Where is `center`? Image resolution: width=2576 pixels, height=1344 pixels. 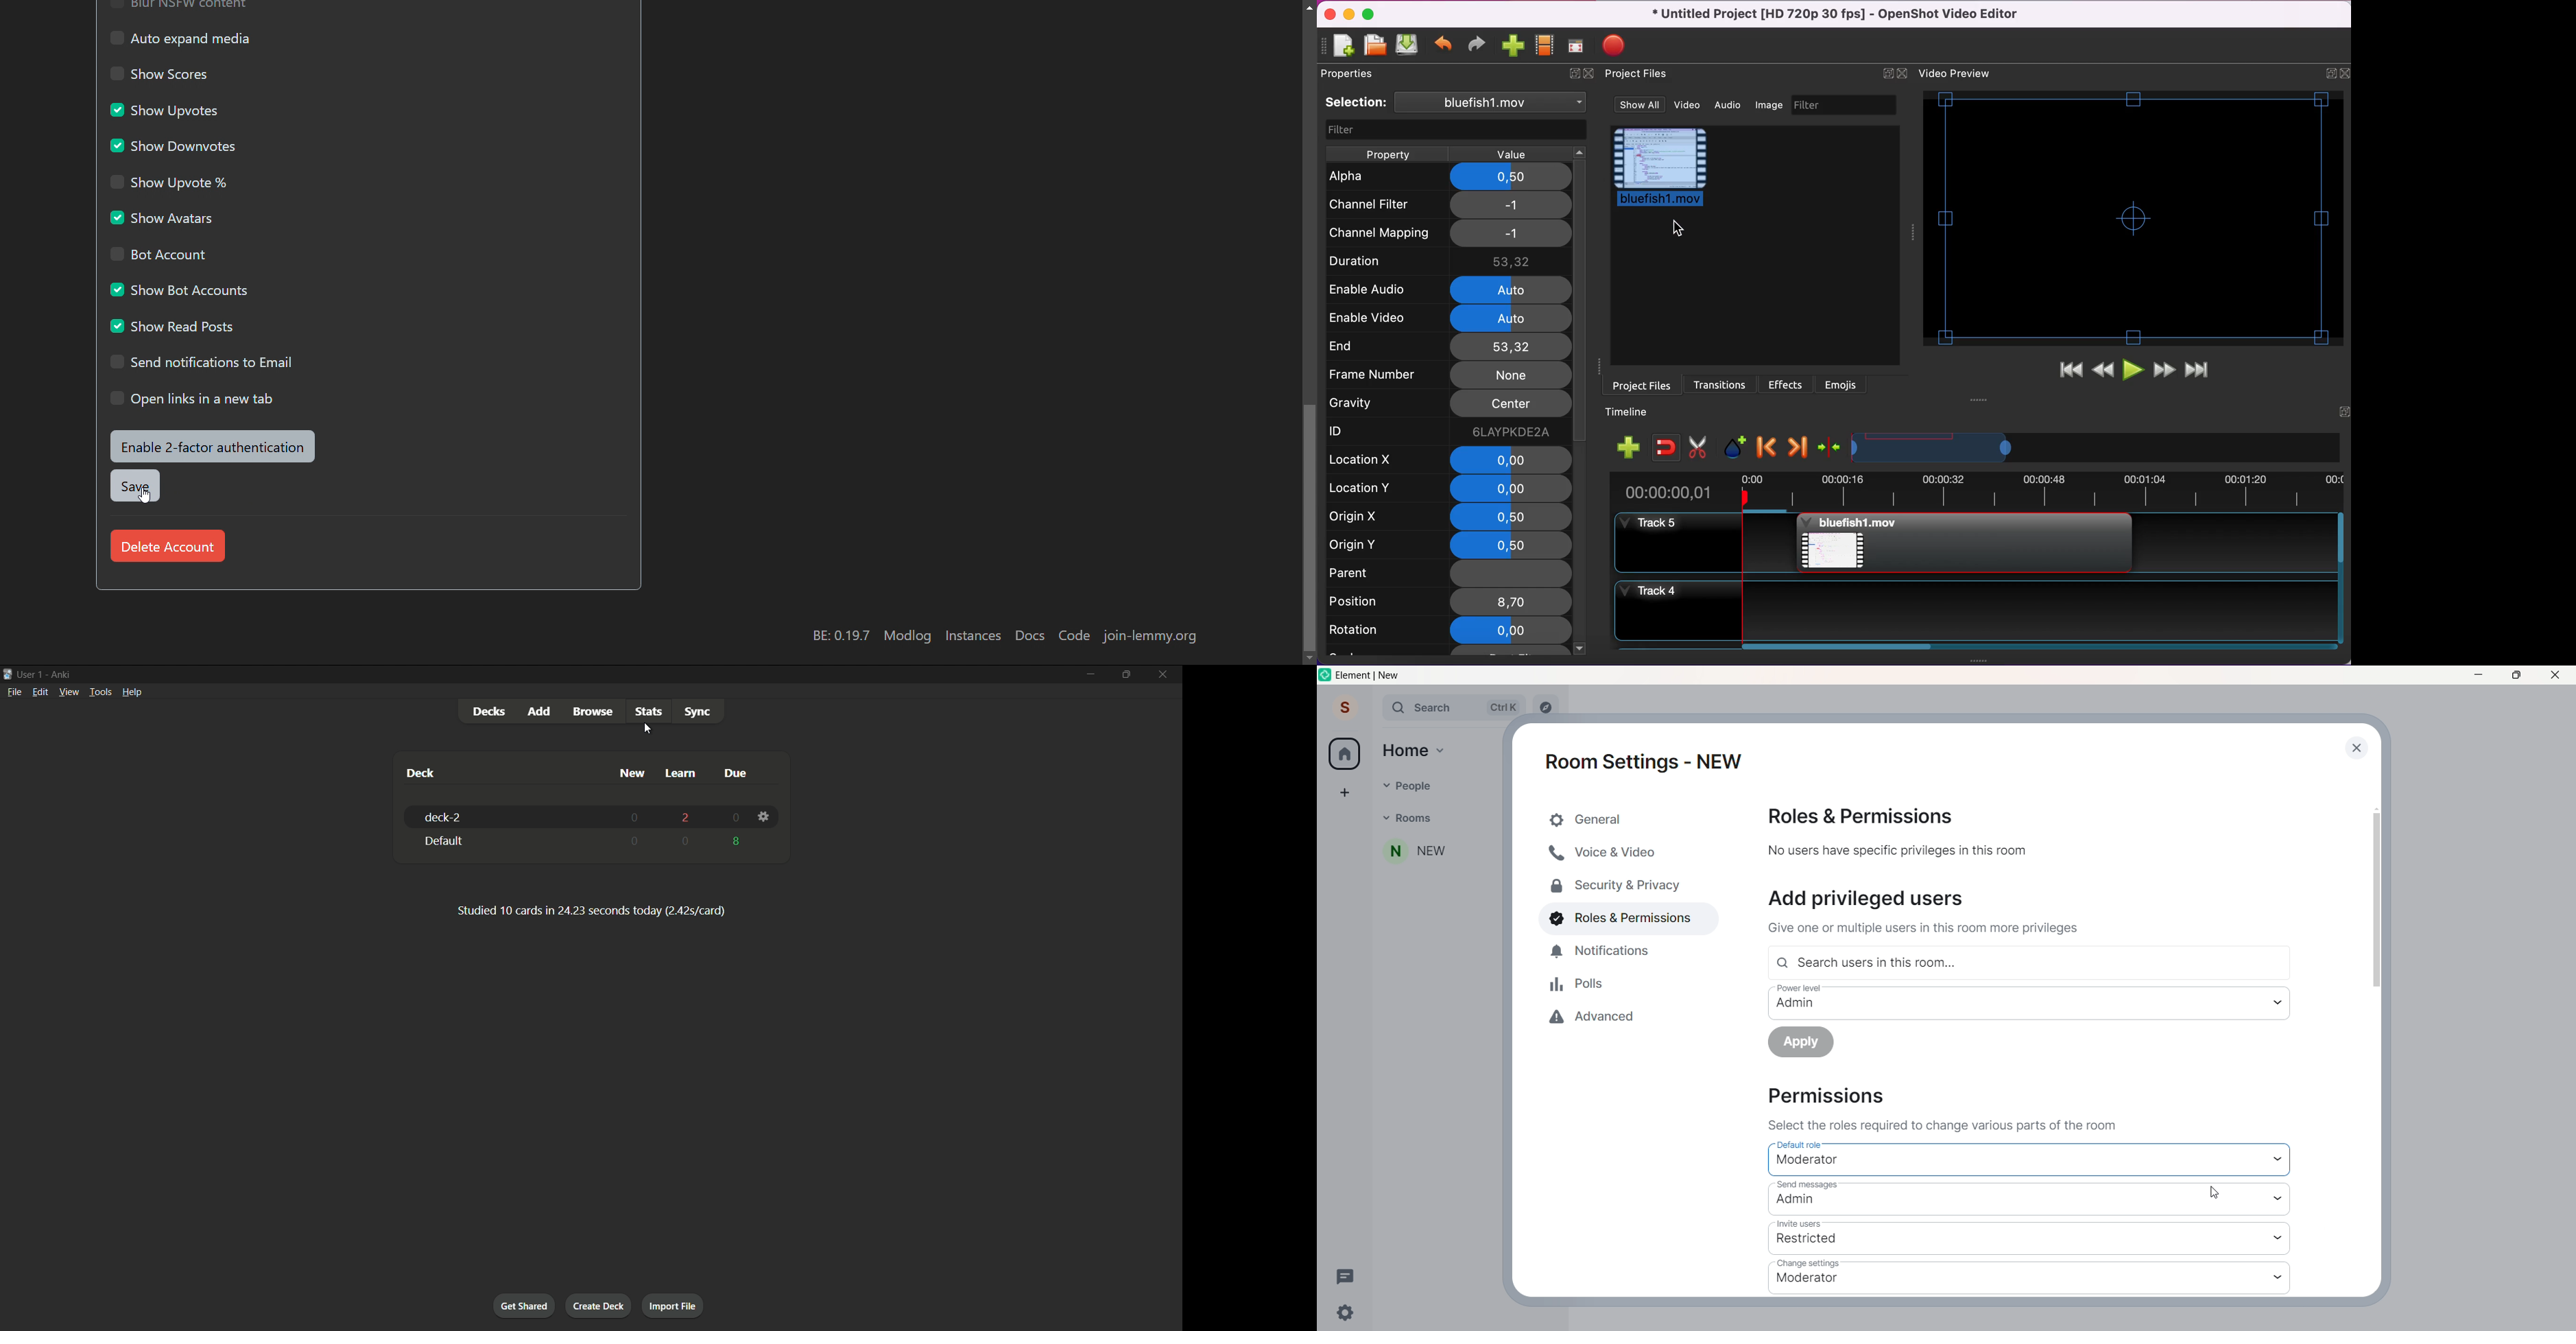
center is located at coordinates (1509, 405).